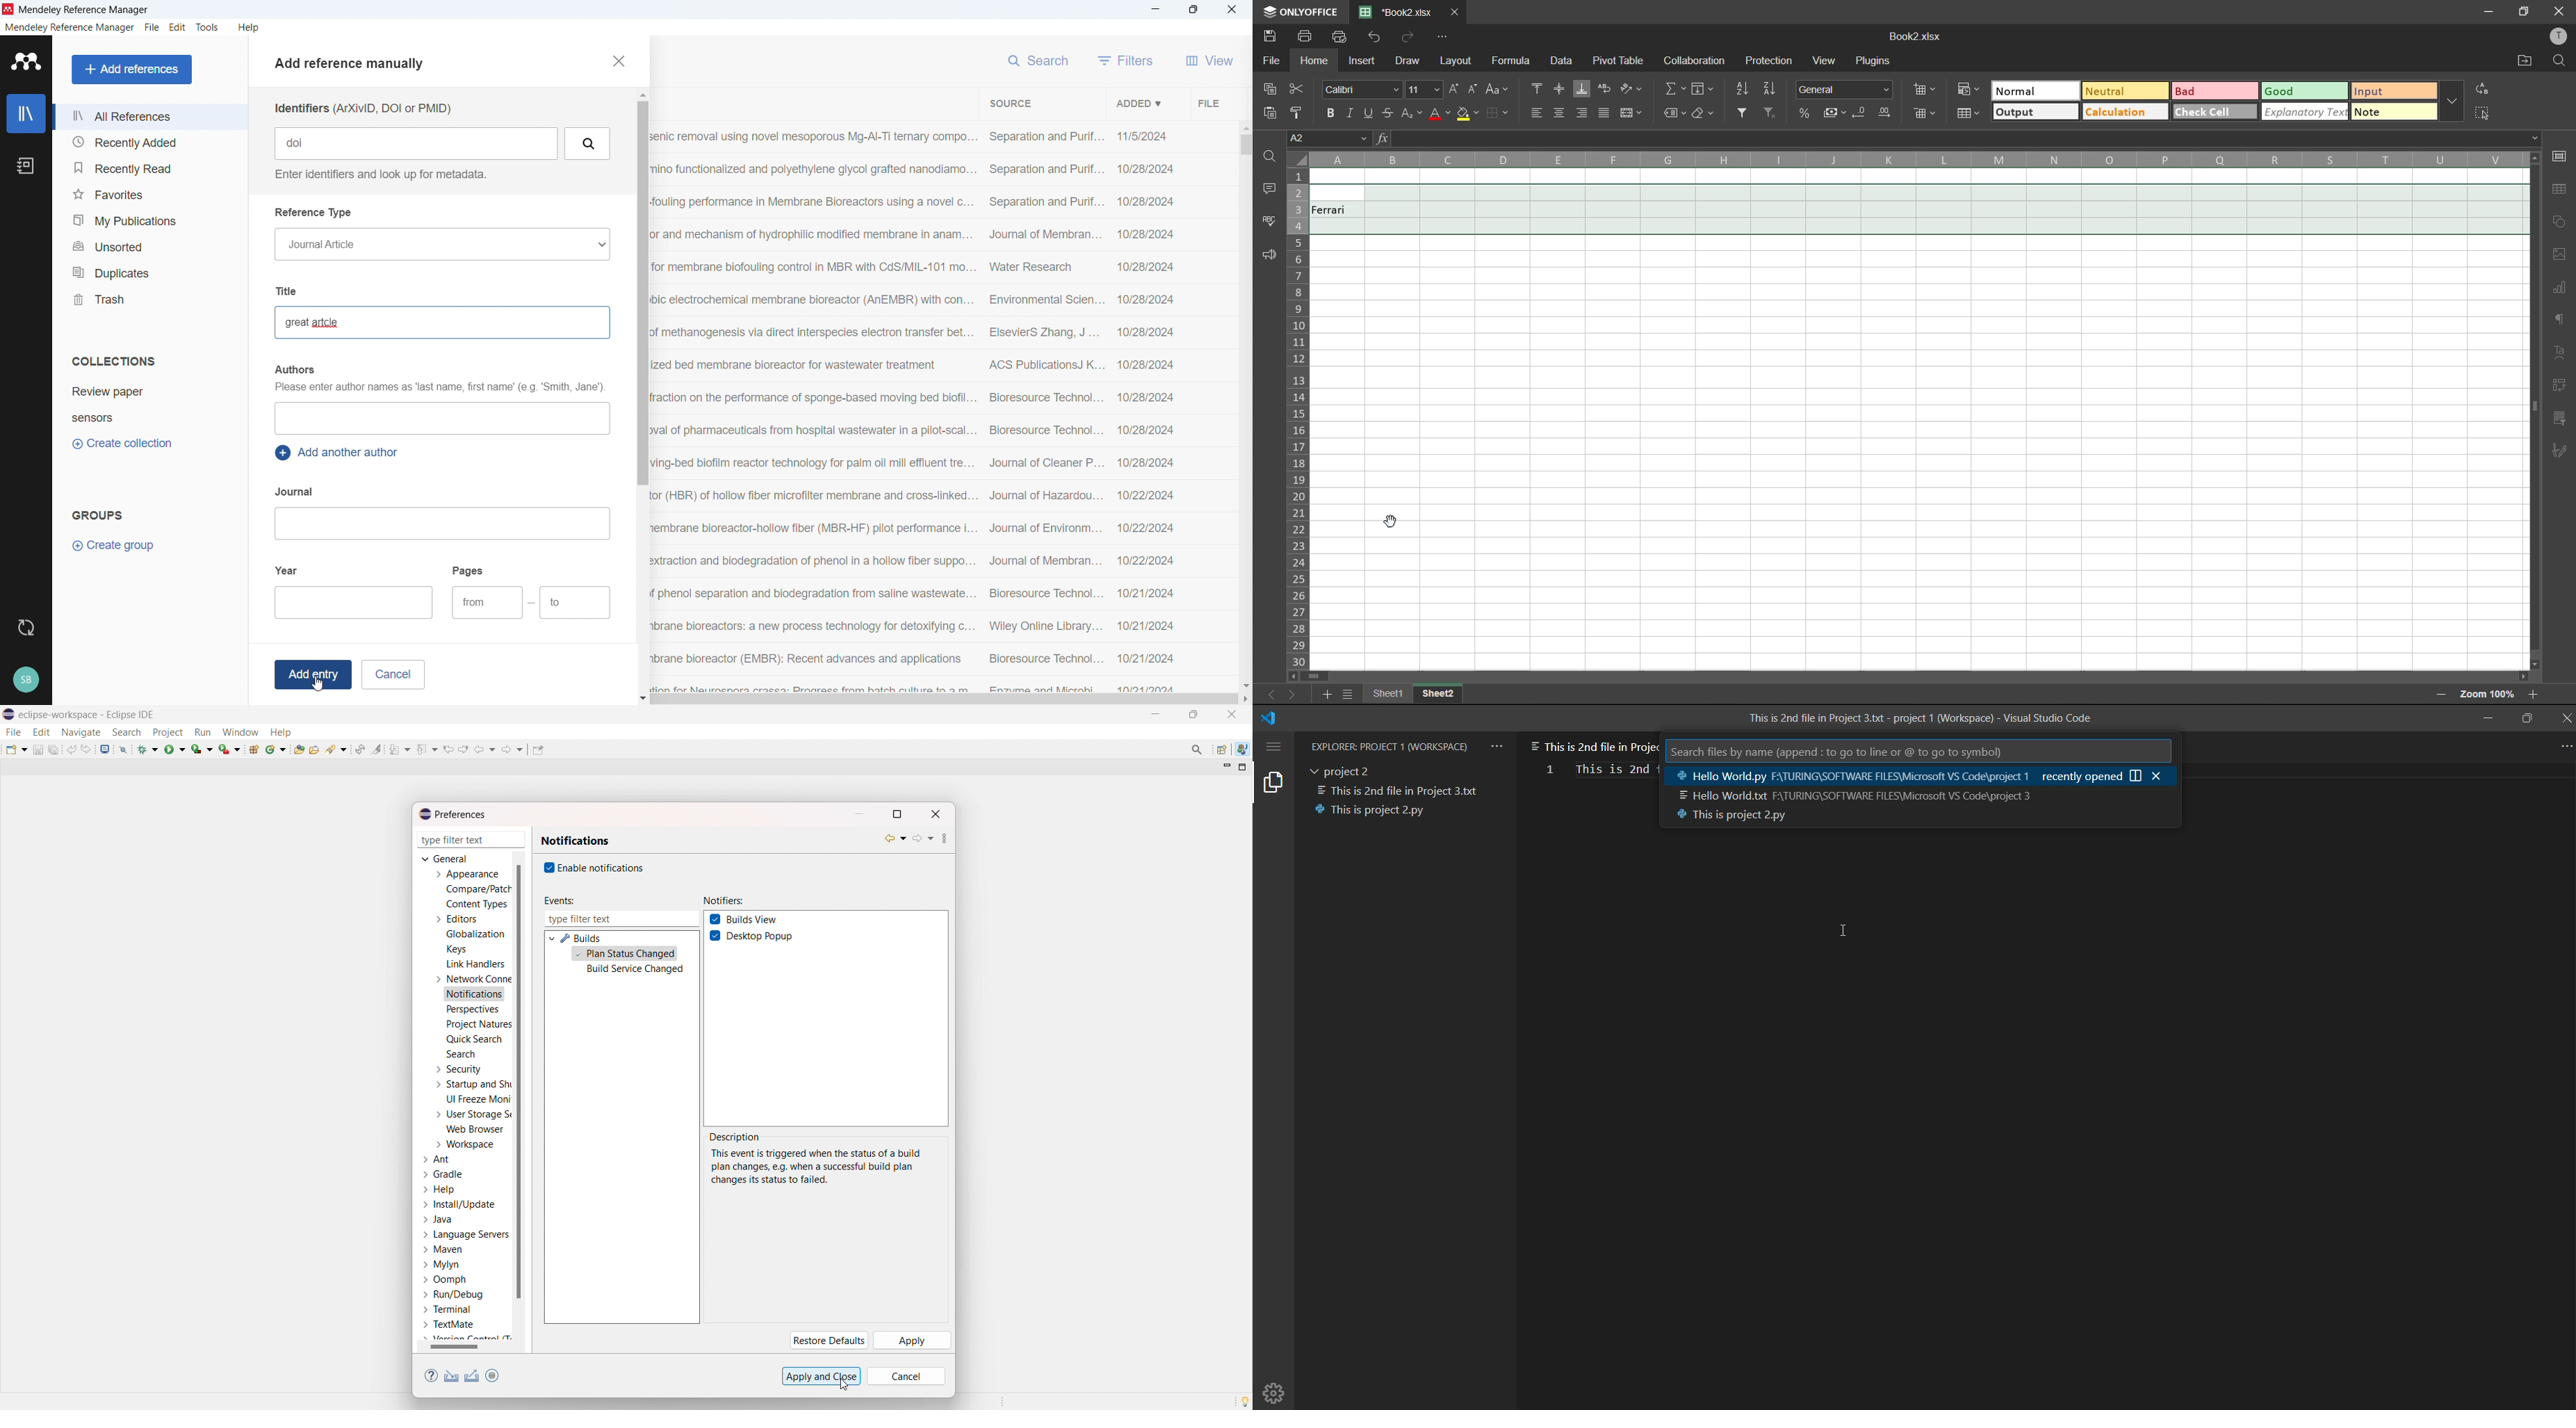 This screenshot has width=2576, height=1428. I want to click on align middle, so click(1560, 87).